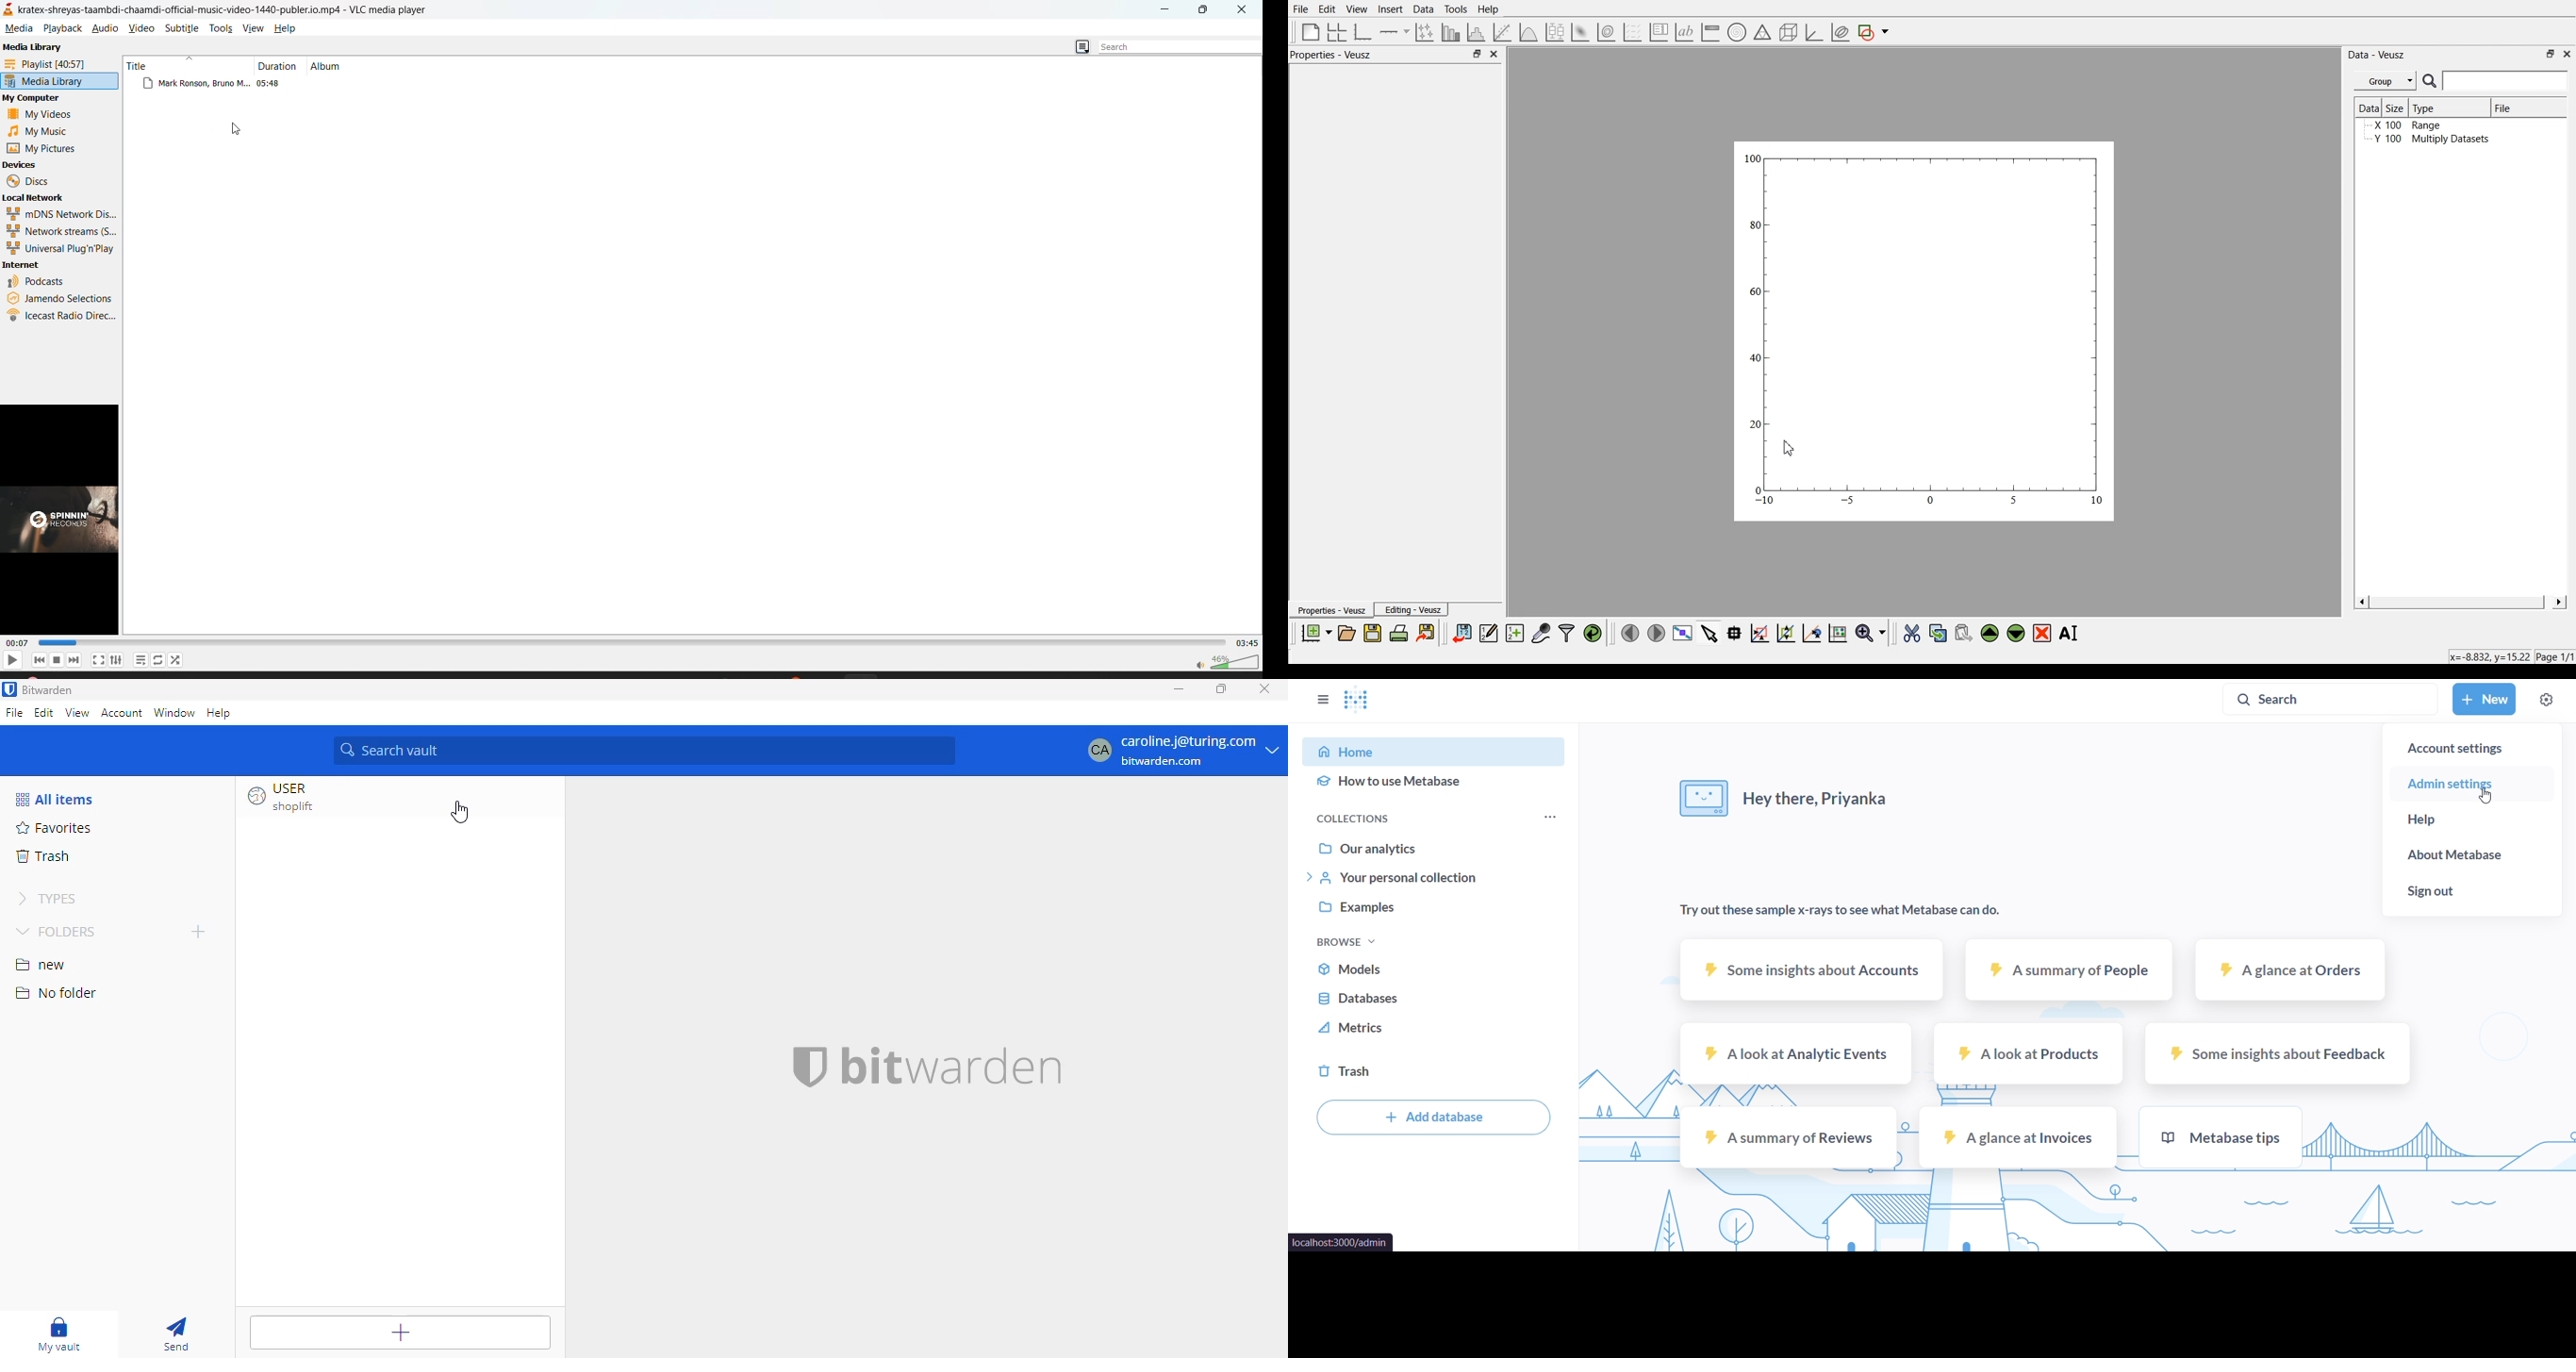 The width and height of the screenshot is (2576, 1372). I want to click on a look at analytic events, so click(1797, 1053).